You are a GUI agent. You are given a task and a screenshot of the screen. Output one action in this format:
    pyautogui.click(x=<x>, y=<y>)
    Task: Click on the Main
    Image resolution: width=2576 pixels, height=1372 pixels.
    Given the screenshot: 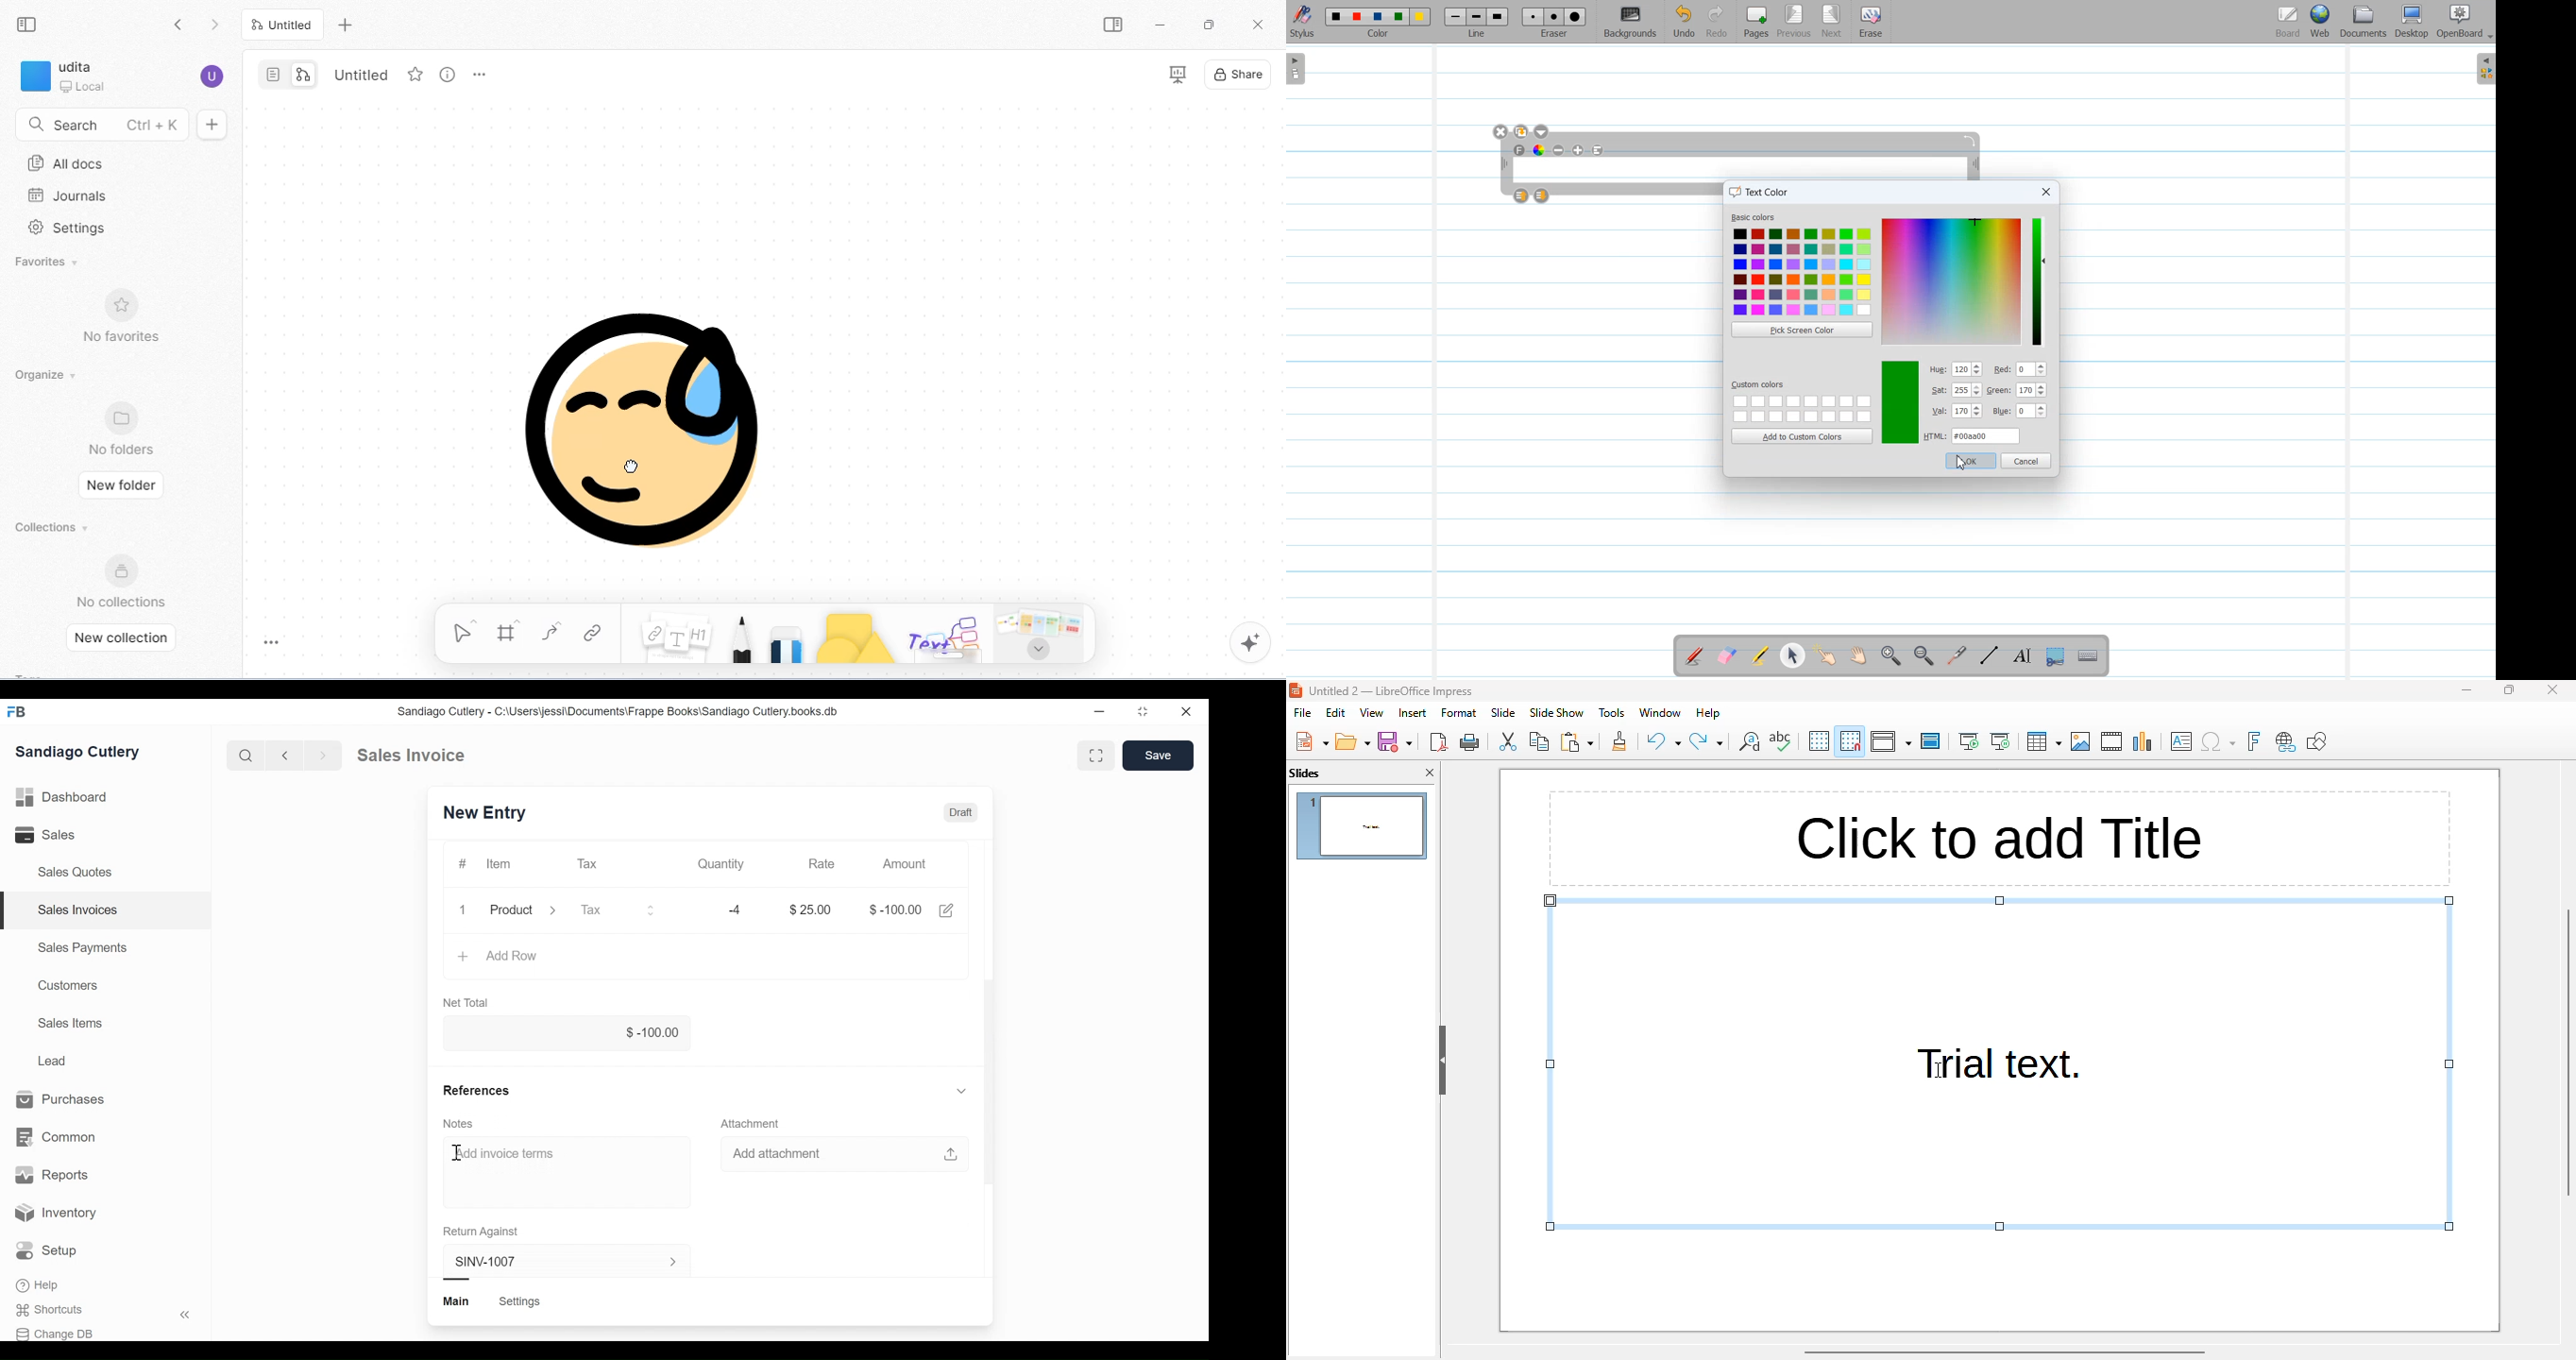 What is the action you would take?
    pyautogui.click(x=458, y=1301)
    